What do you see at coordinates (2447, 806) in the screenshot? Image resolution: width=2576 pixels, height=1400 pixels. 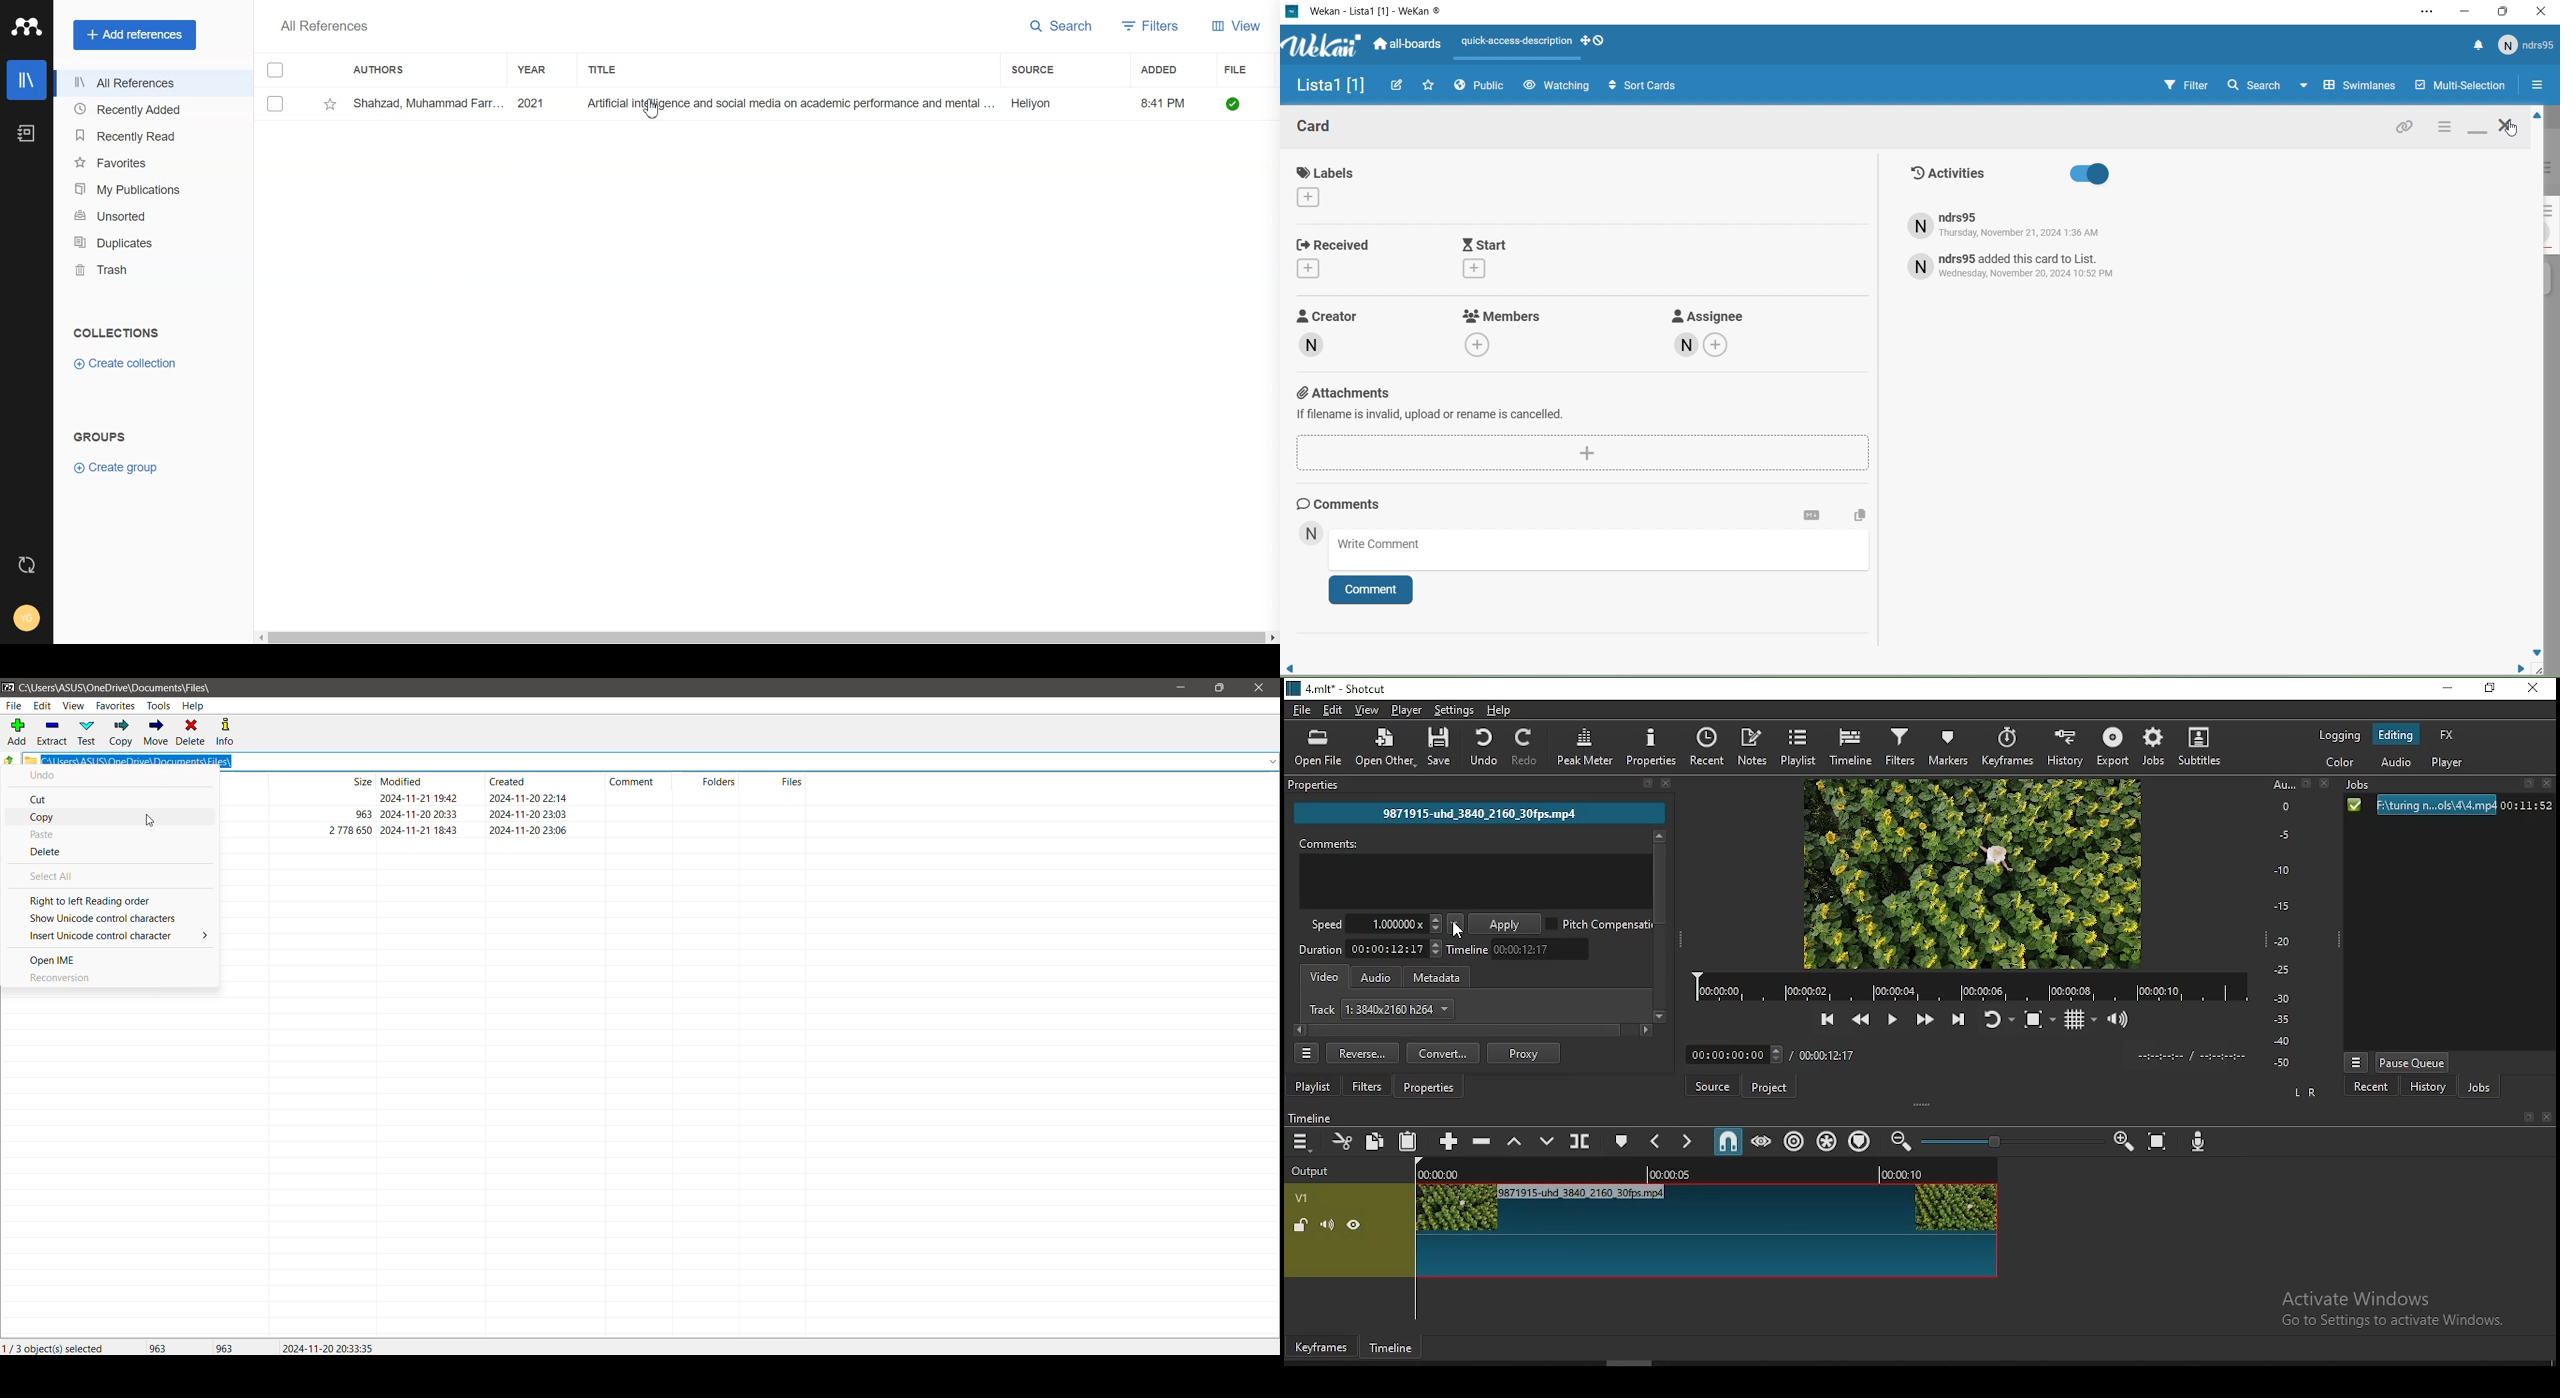 I see `File` at bounding box center [2447, 806].